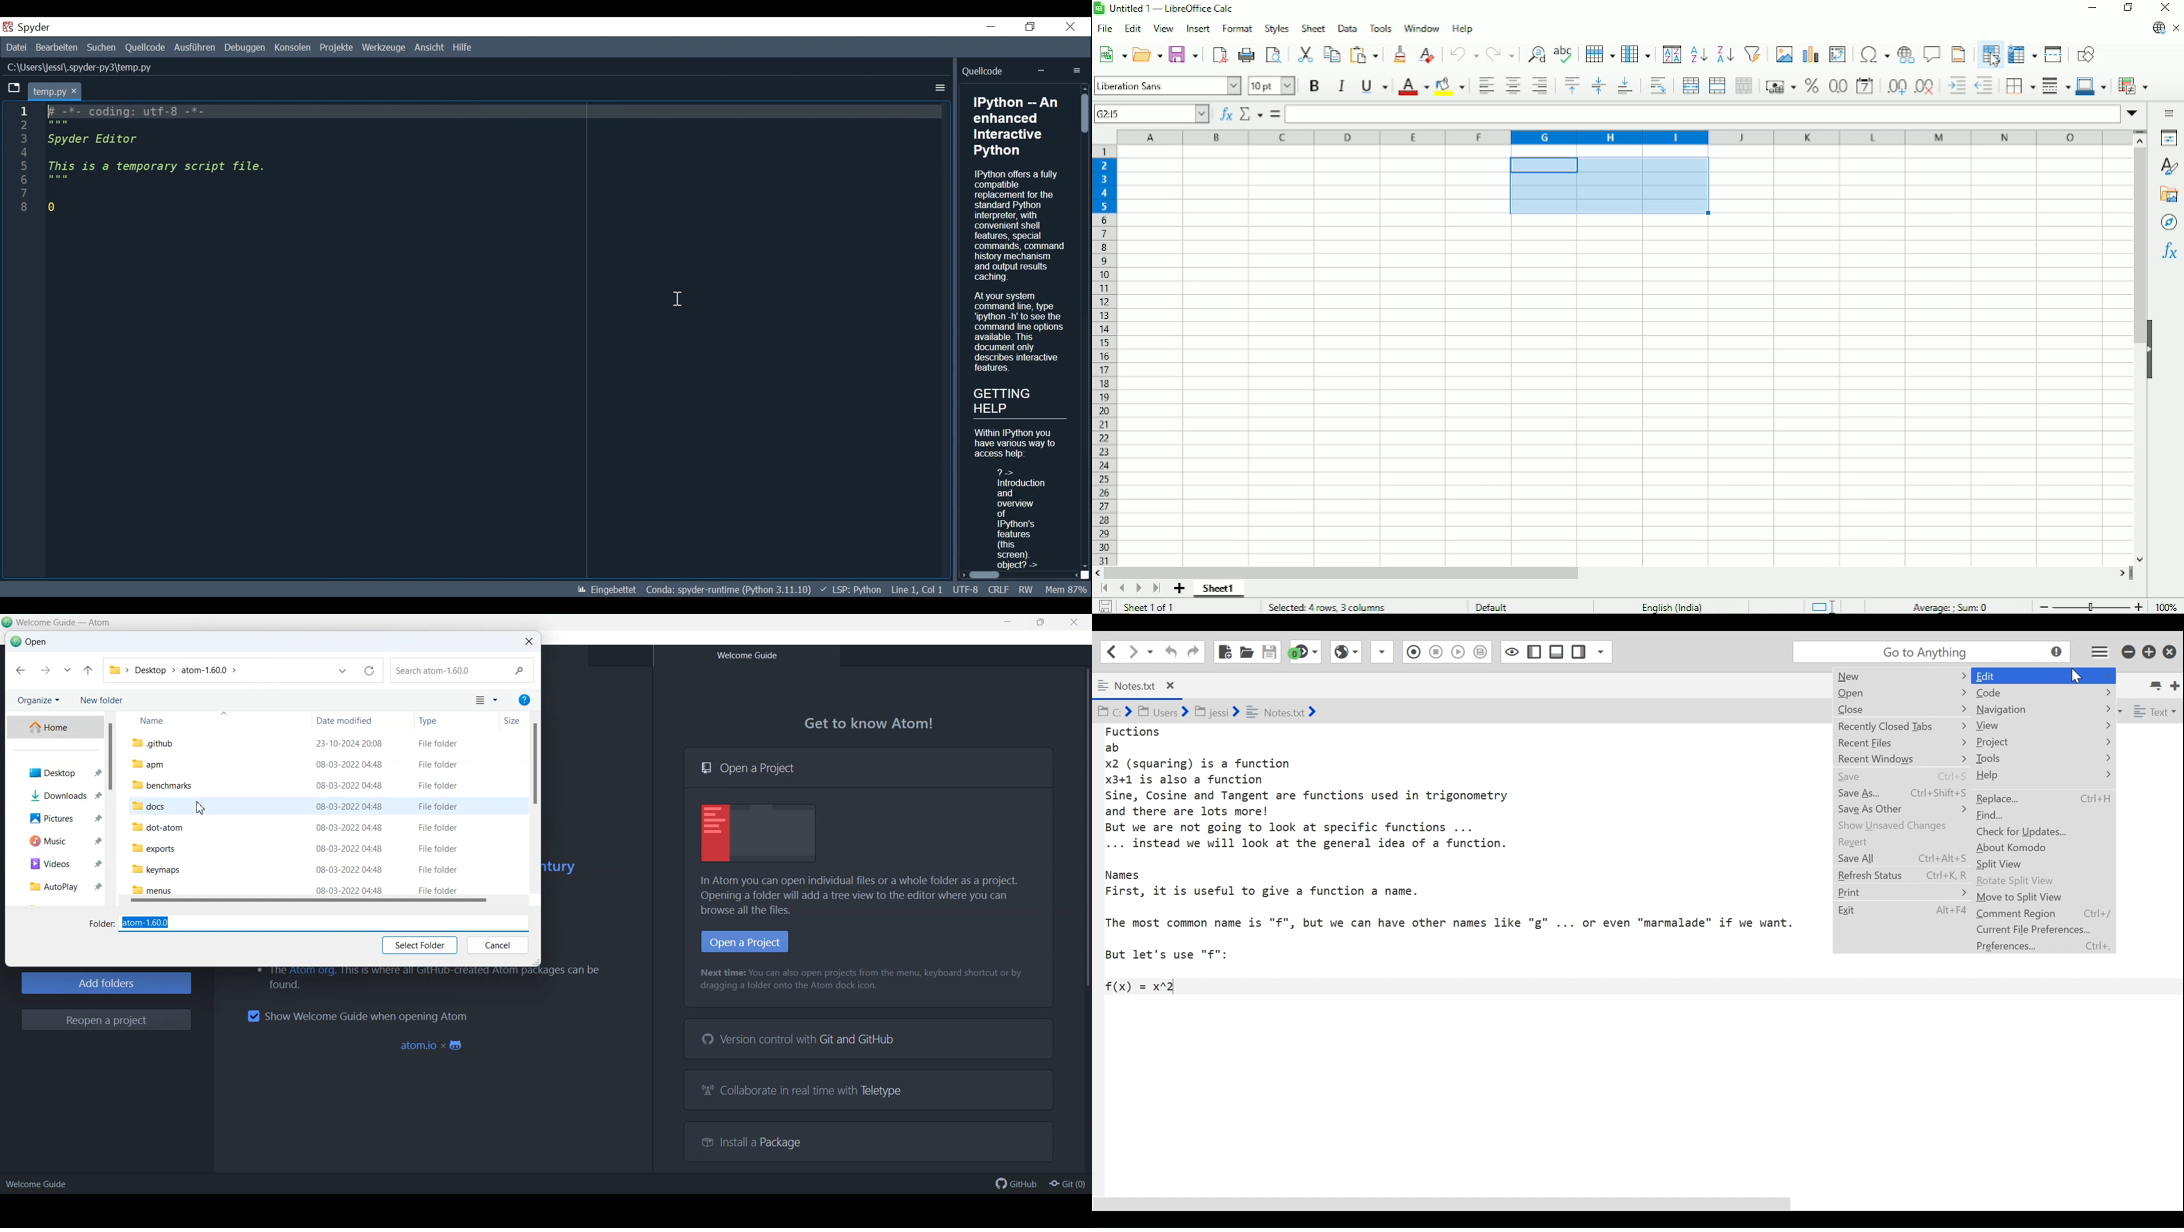  What do you see at coordinates (1865, 87) in the screenshot?
I see `Format as date` at bounding box center [1865, 87].